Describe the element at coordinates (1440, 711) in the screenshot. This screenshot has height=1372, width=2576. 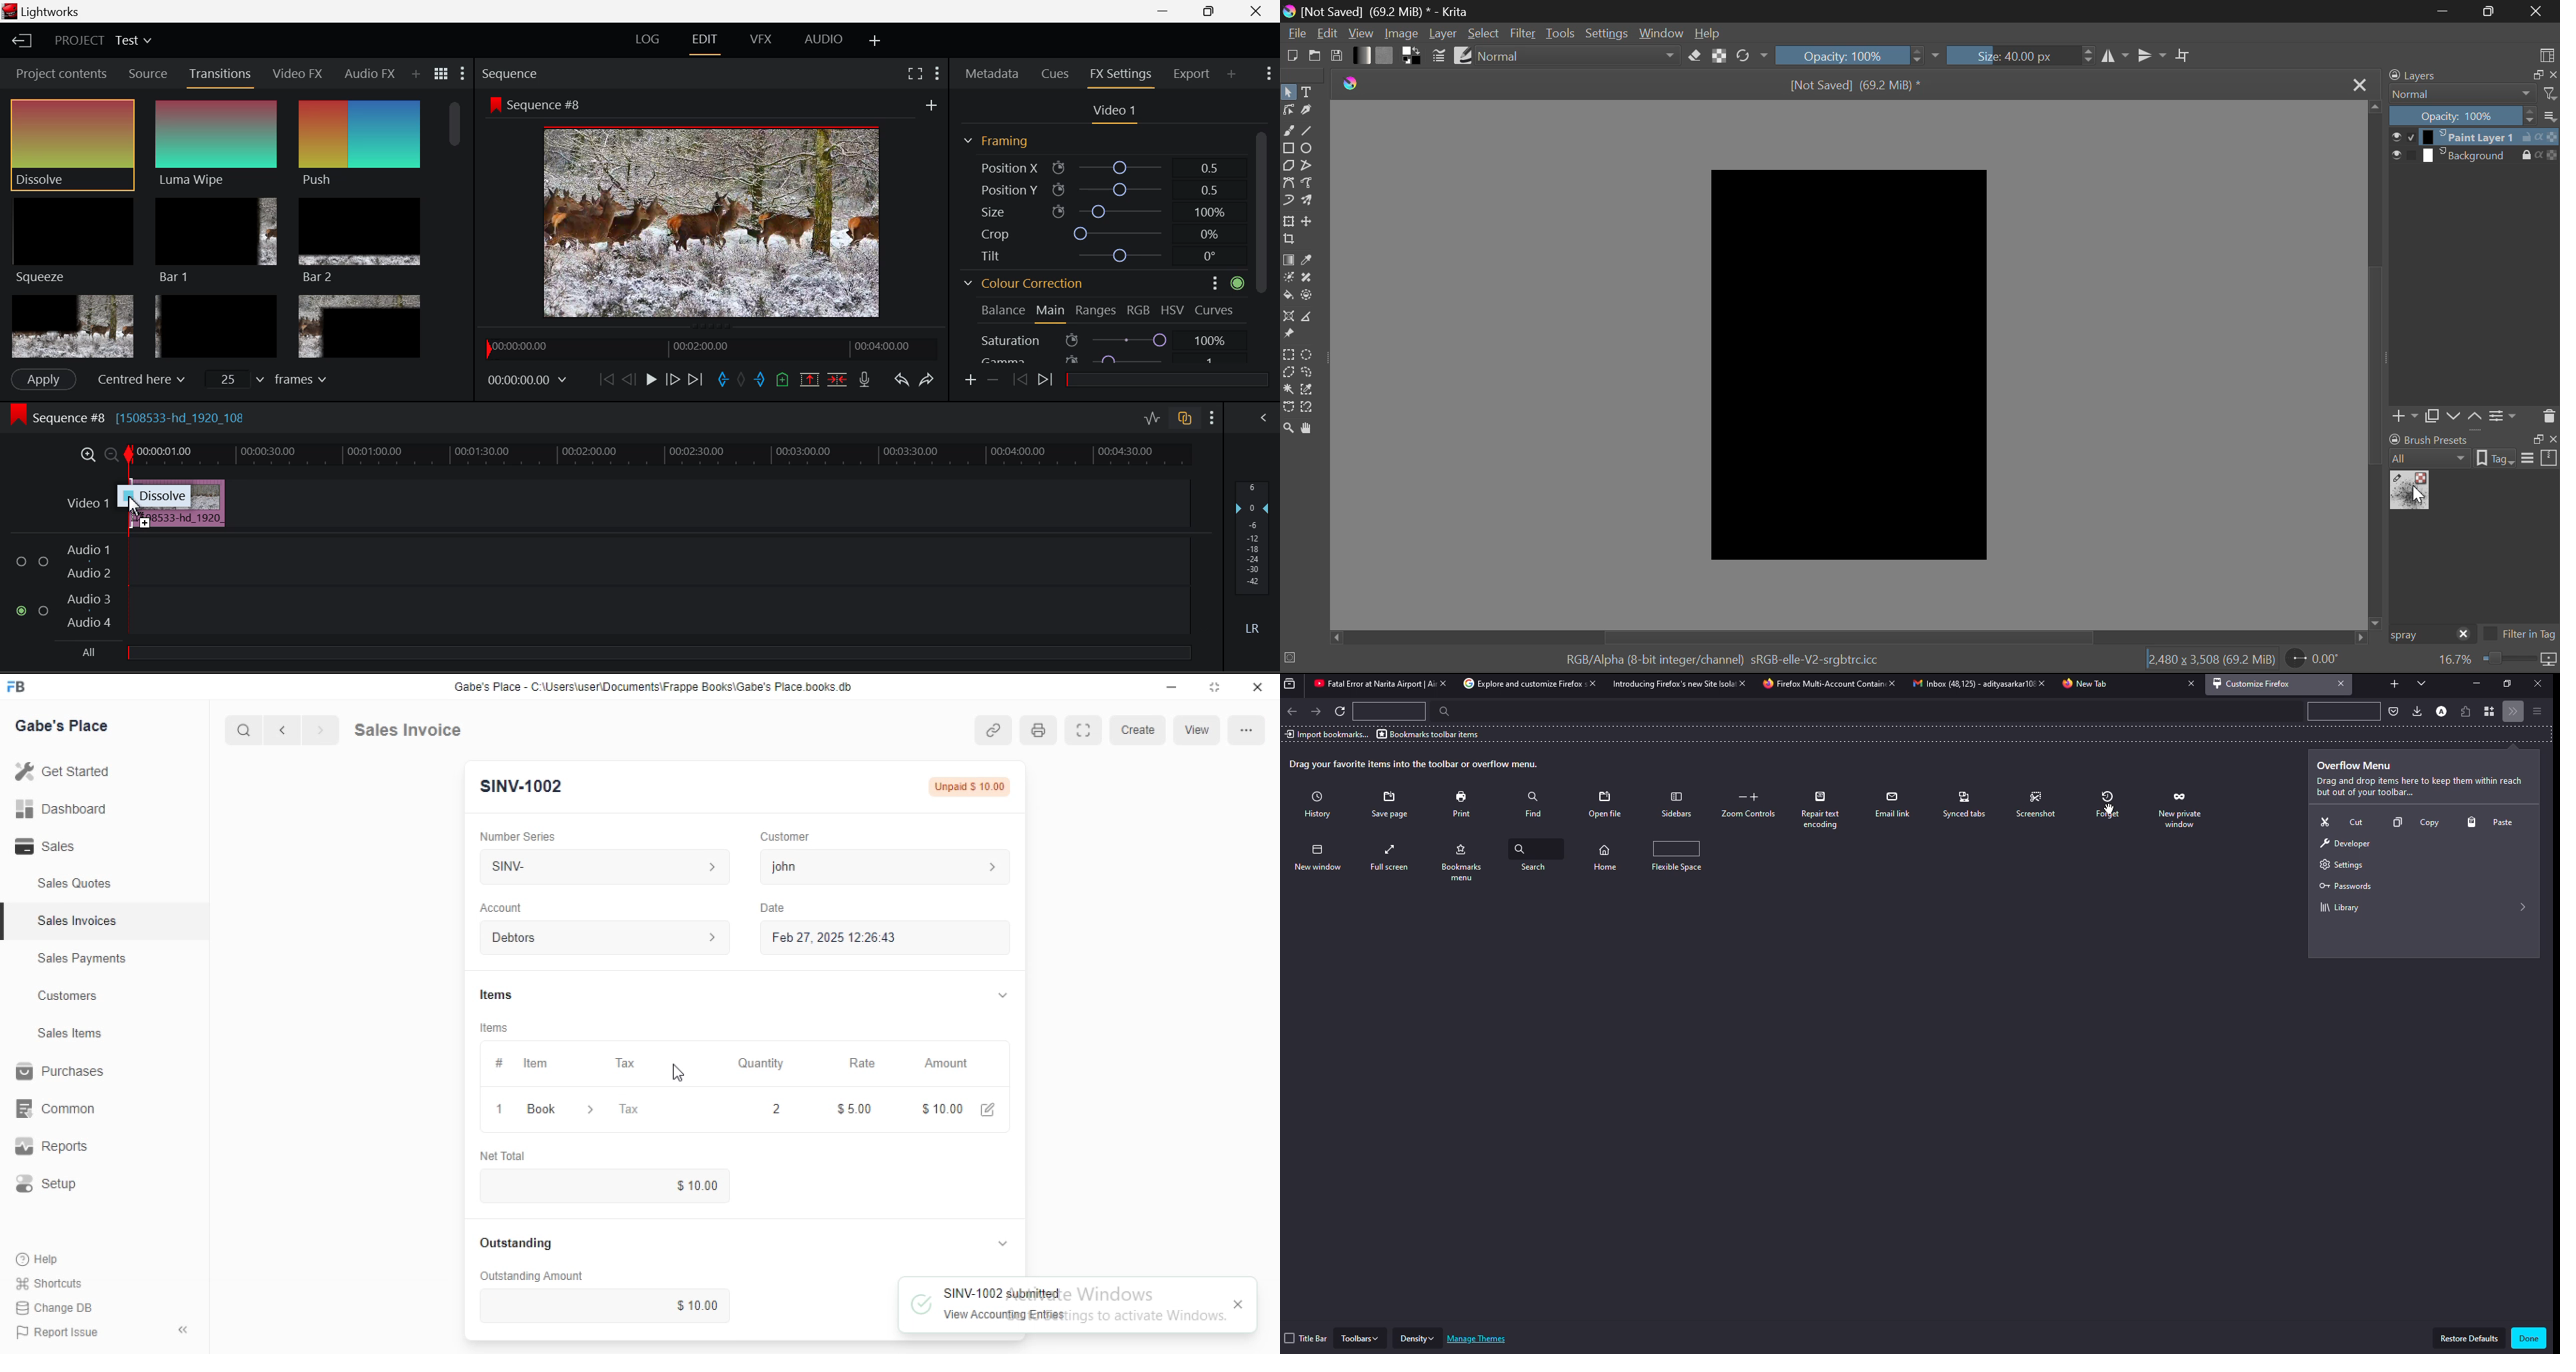
I see `search` at that location.